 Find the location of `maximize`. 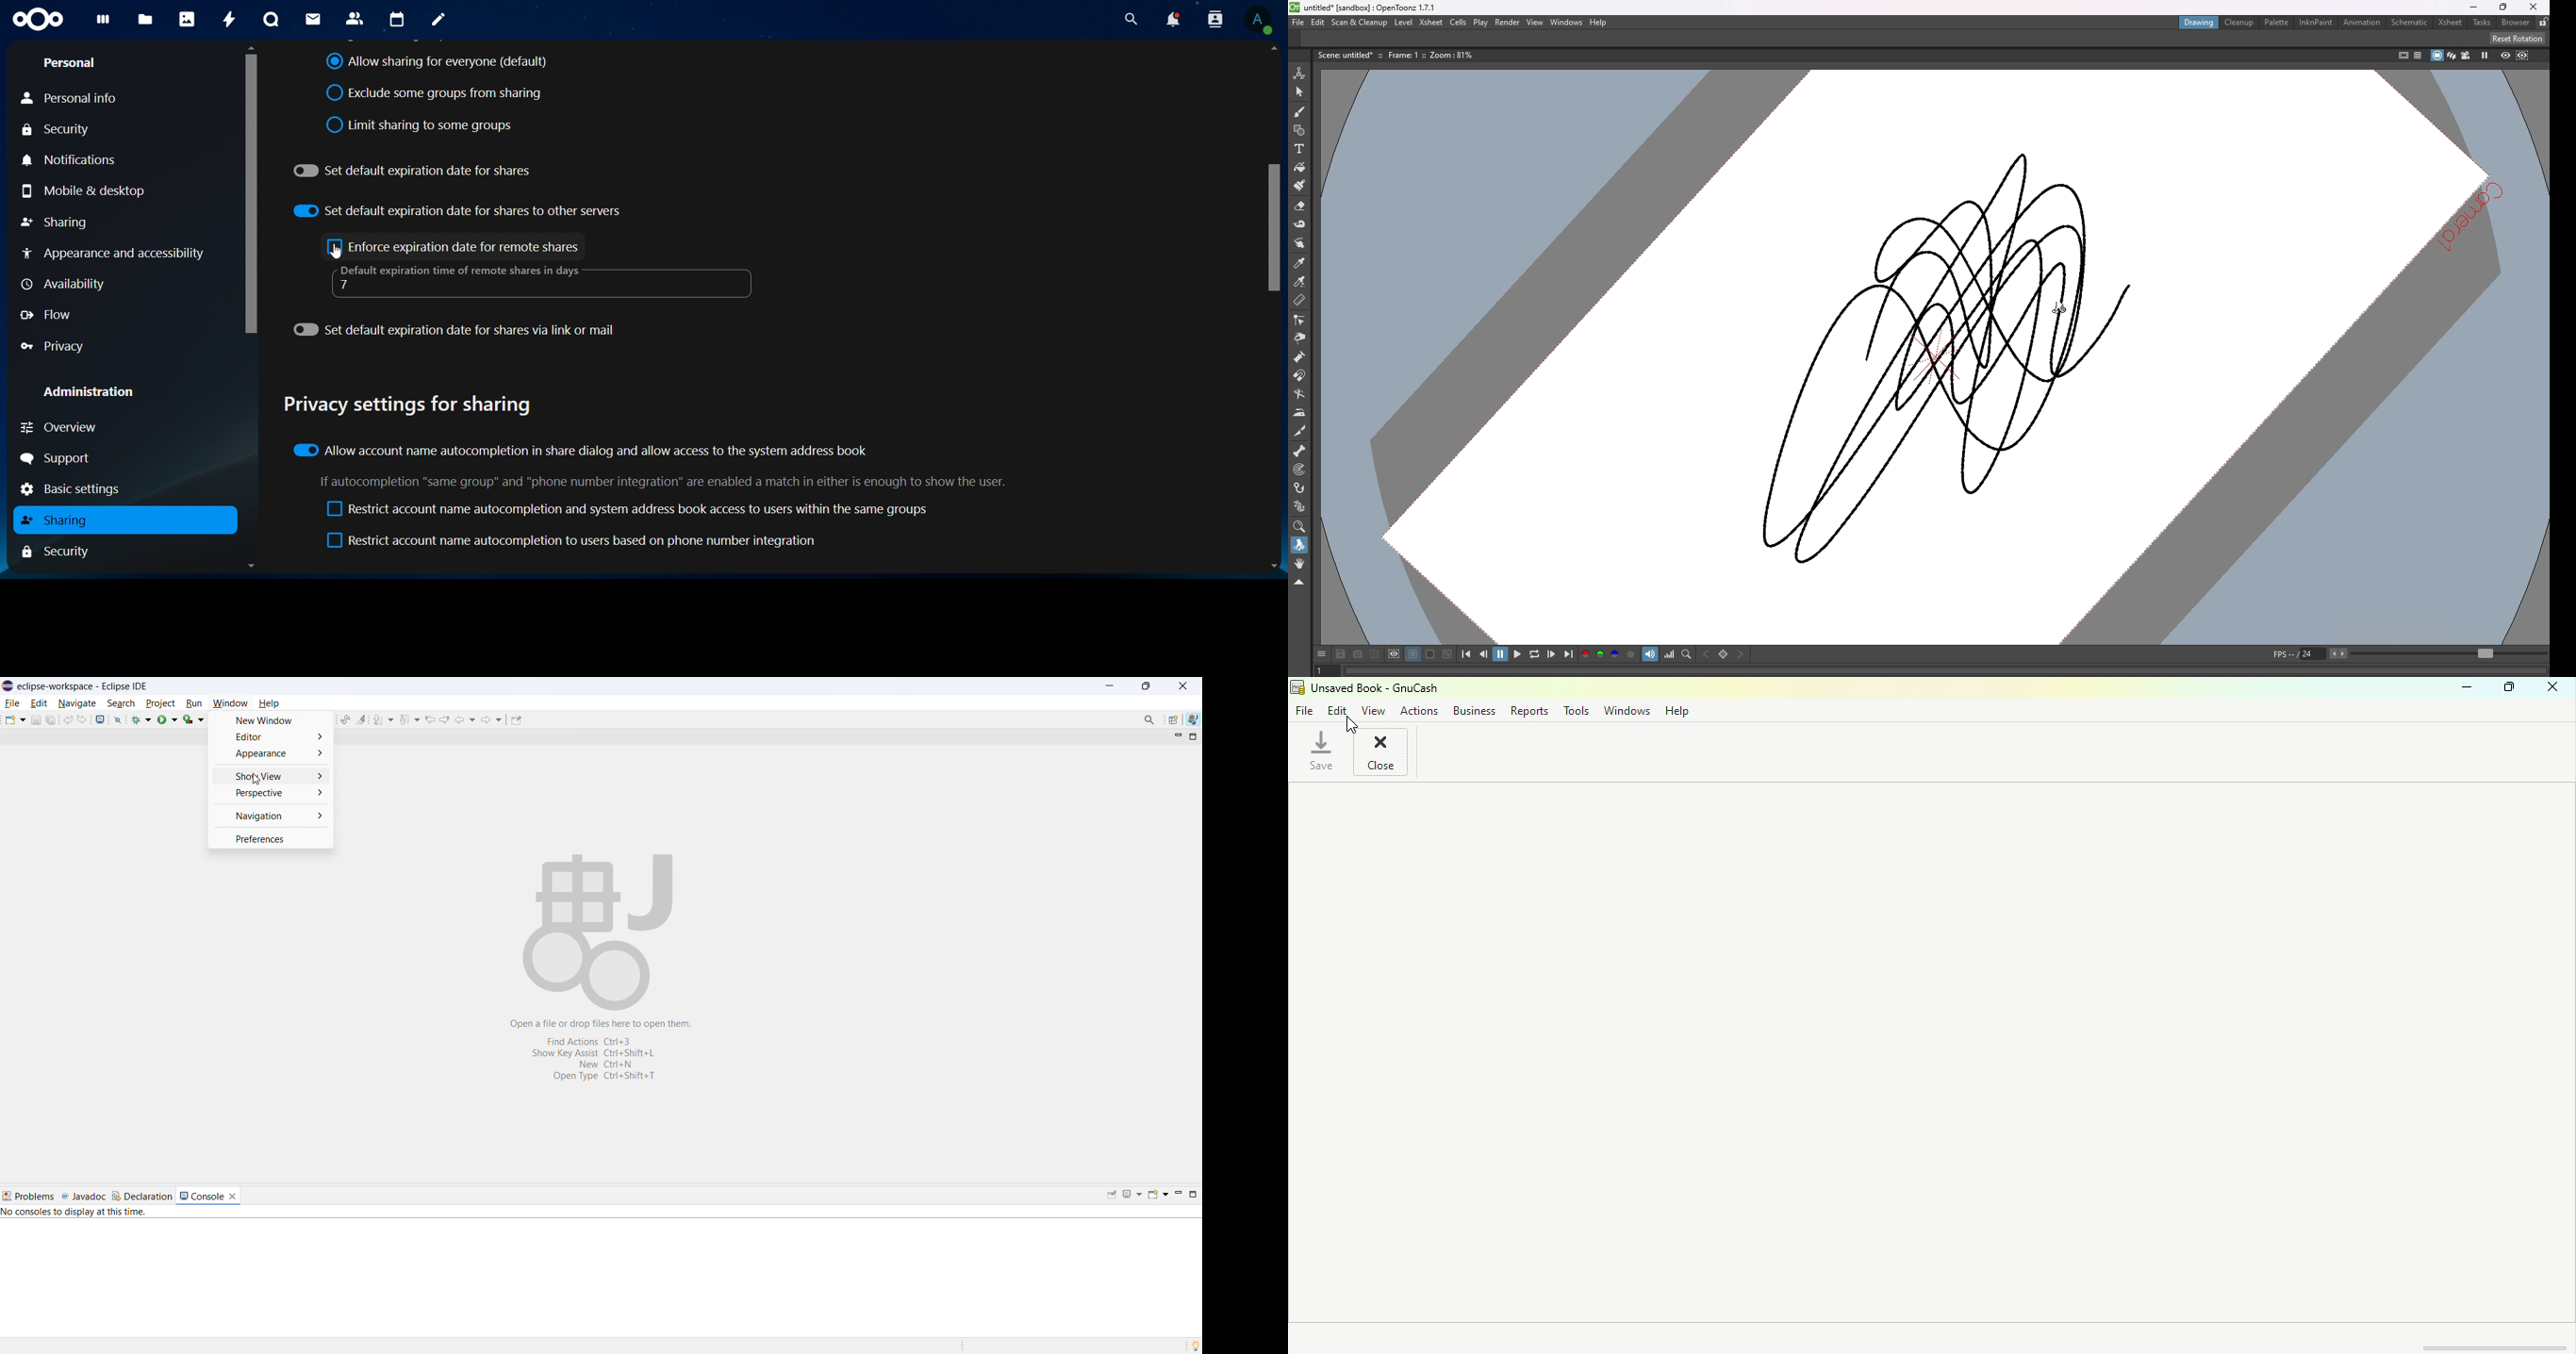

maximize is located at coordinates (1147, 686).